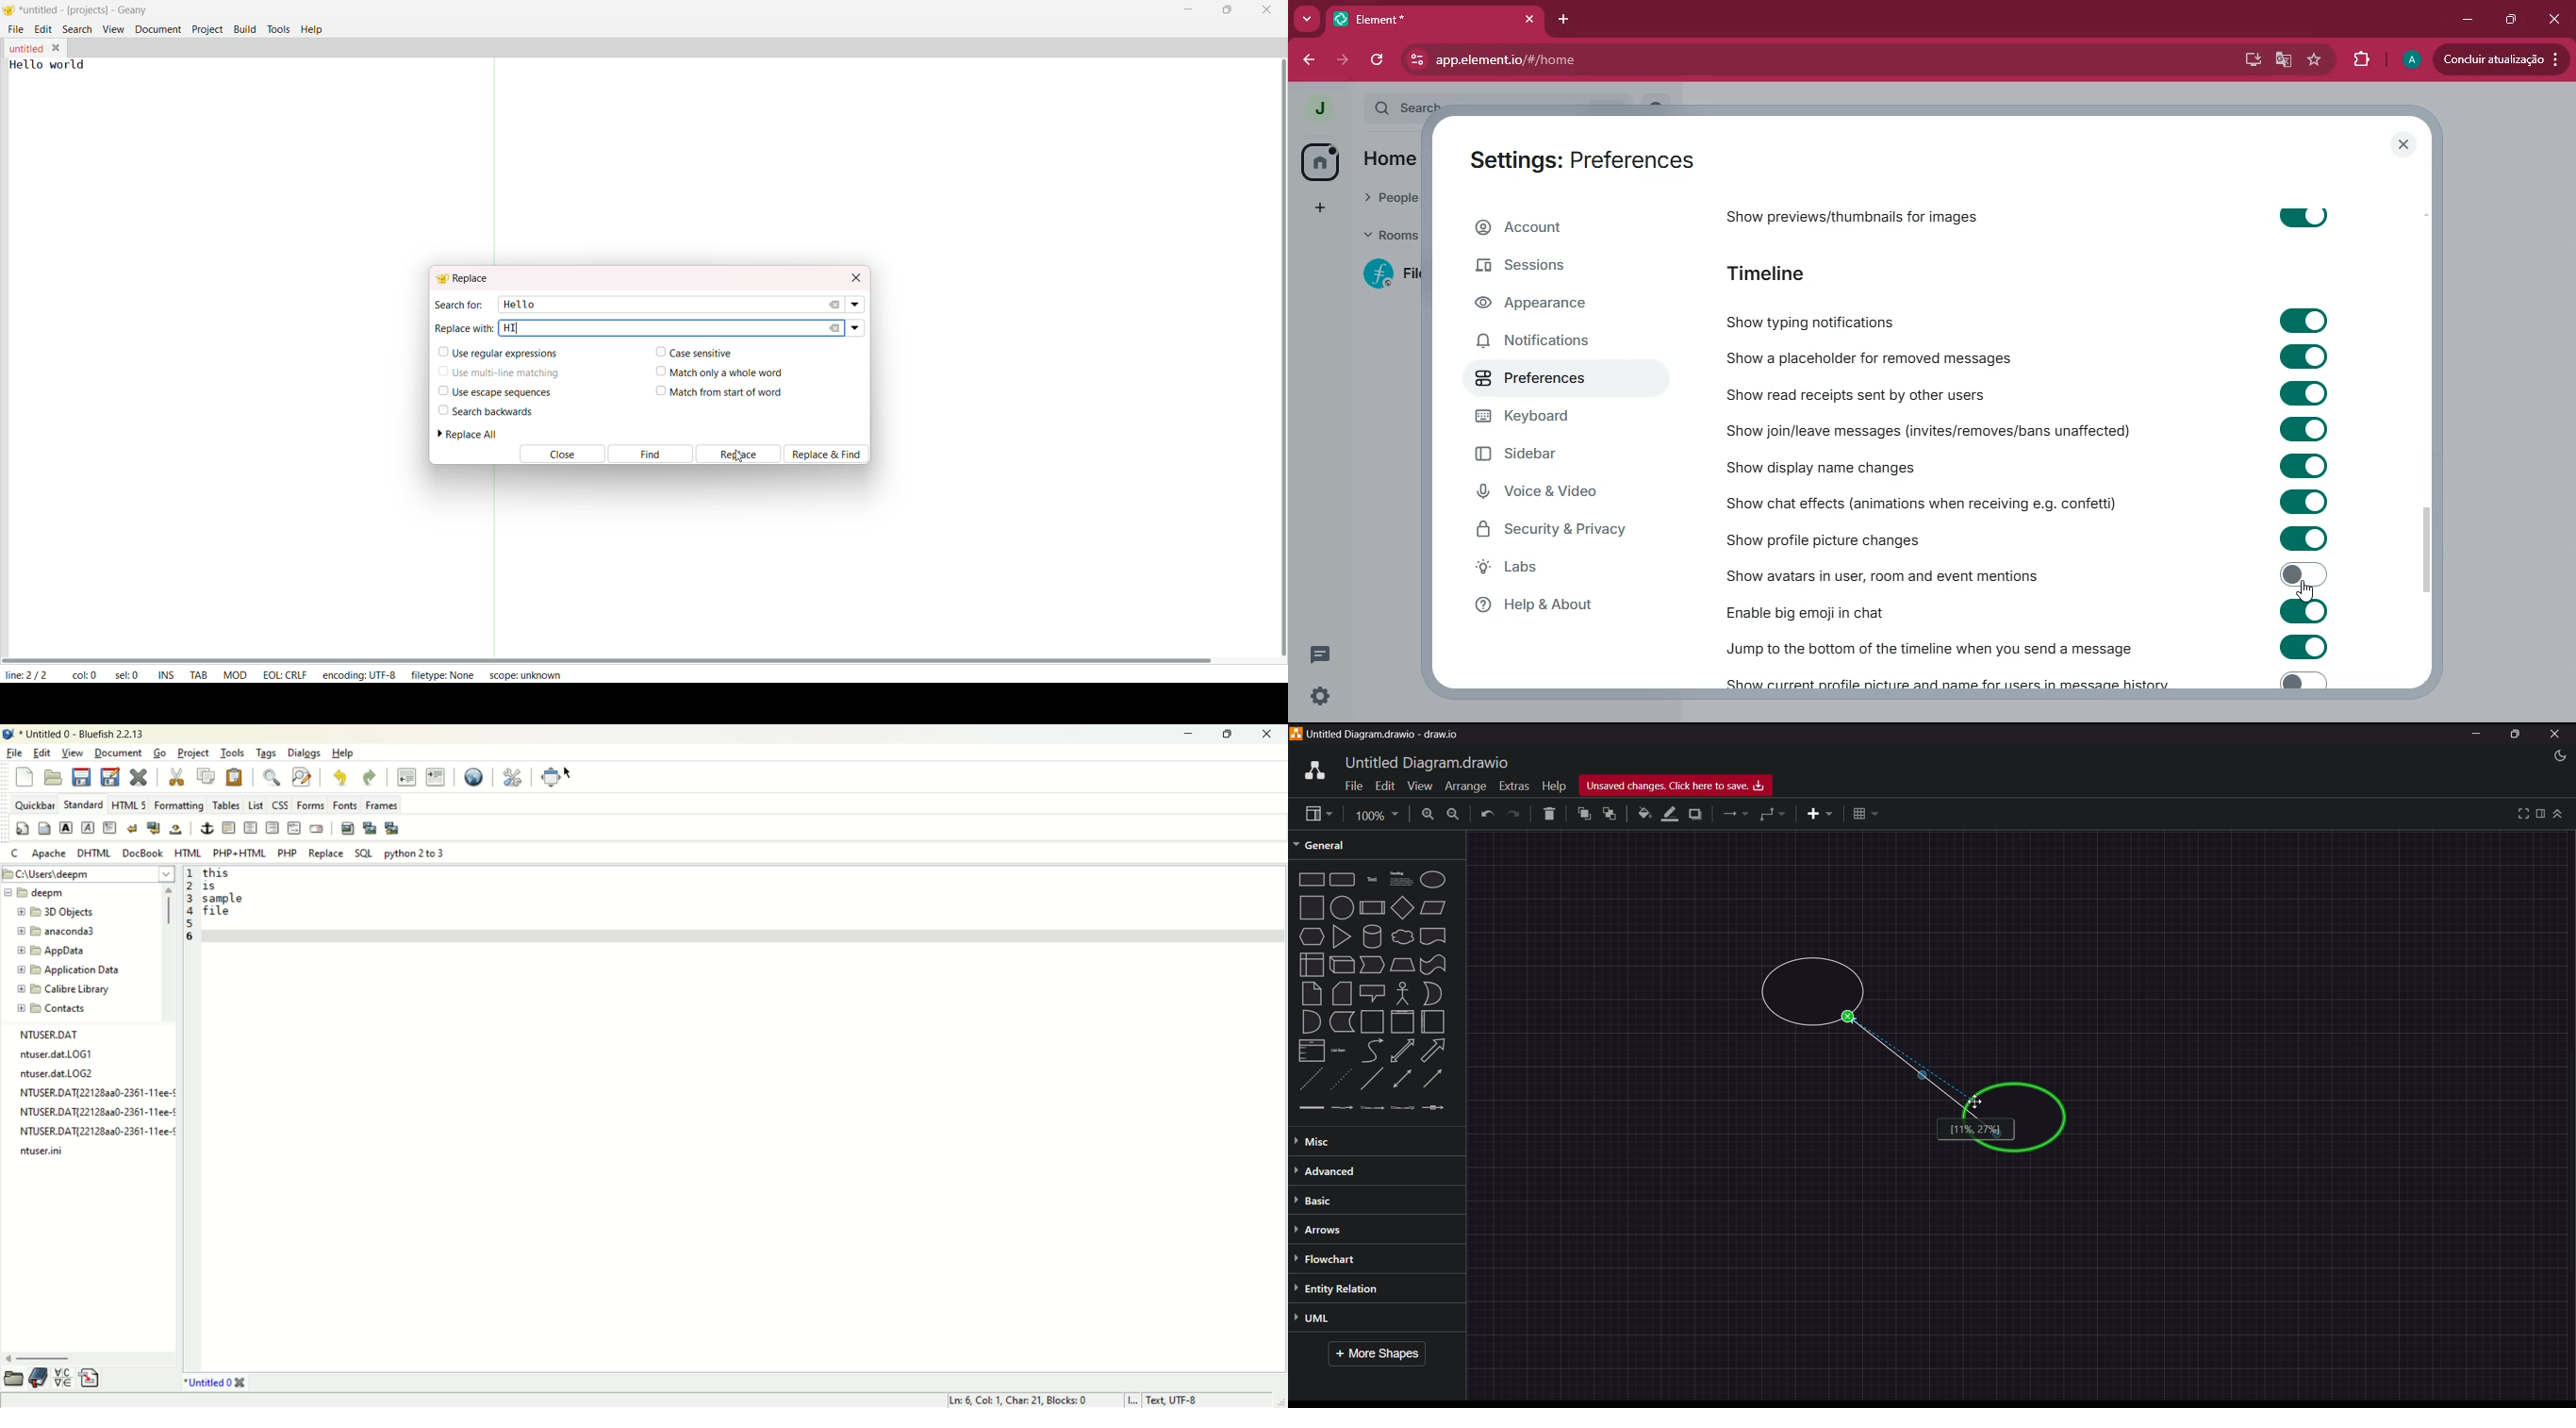 The image size is (2576, 1428). Describe the element at coordinates (144, 852) in the screenshot. I see `DocBOOK` at that location.